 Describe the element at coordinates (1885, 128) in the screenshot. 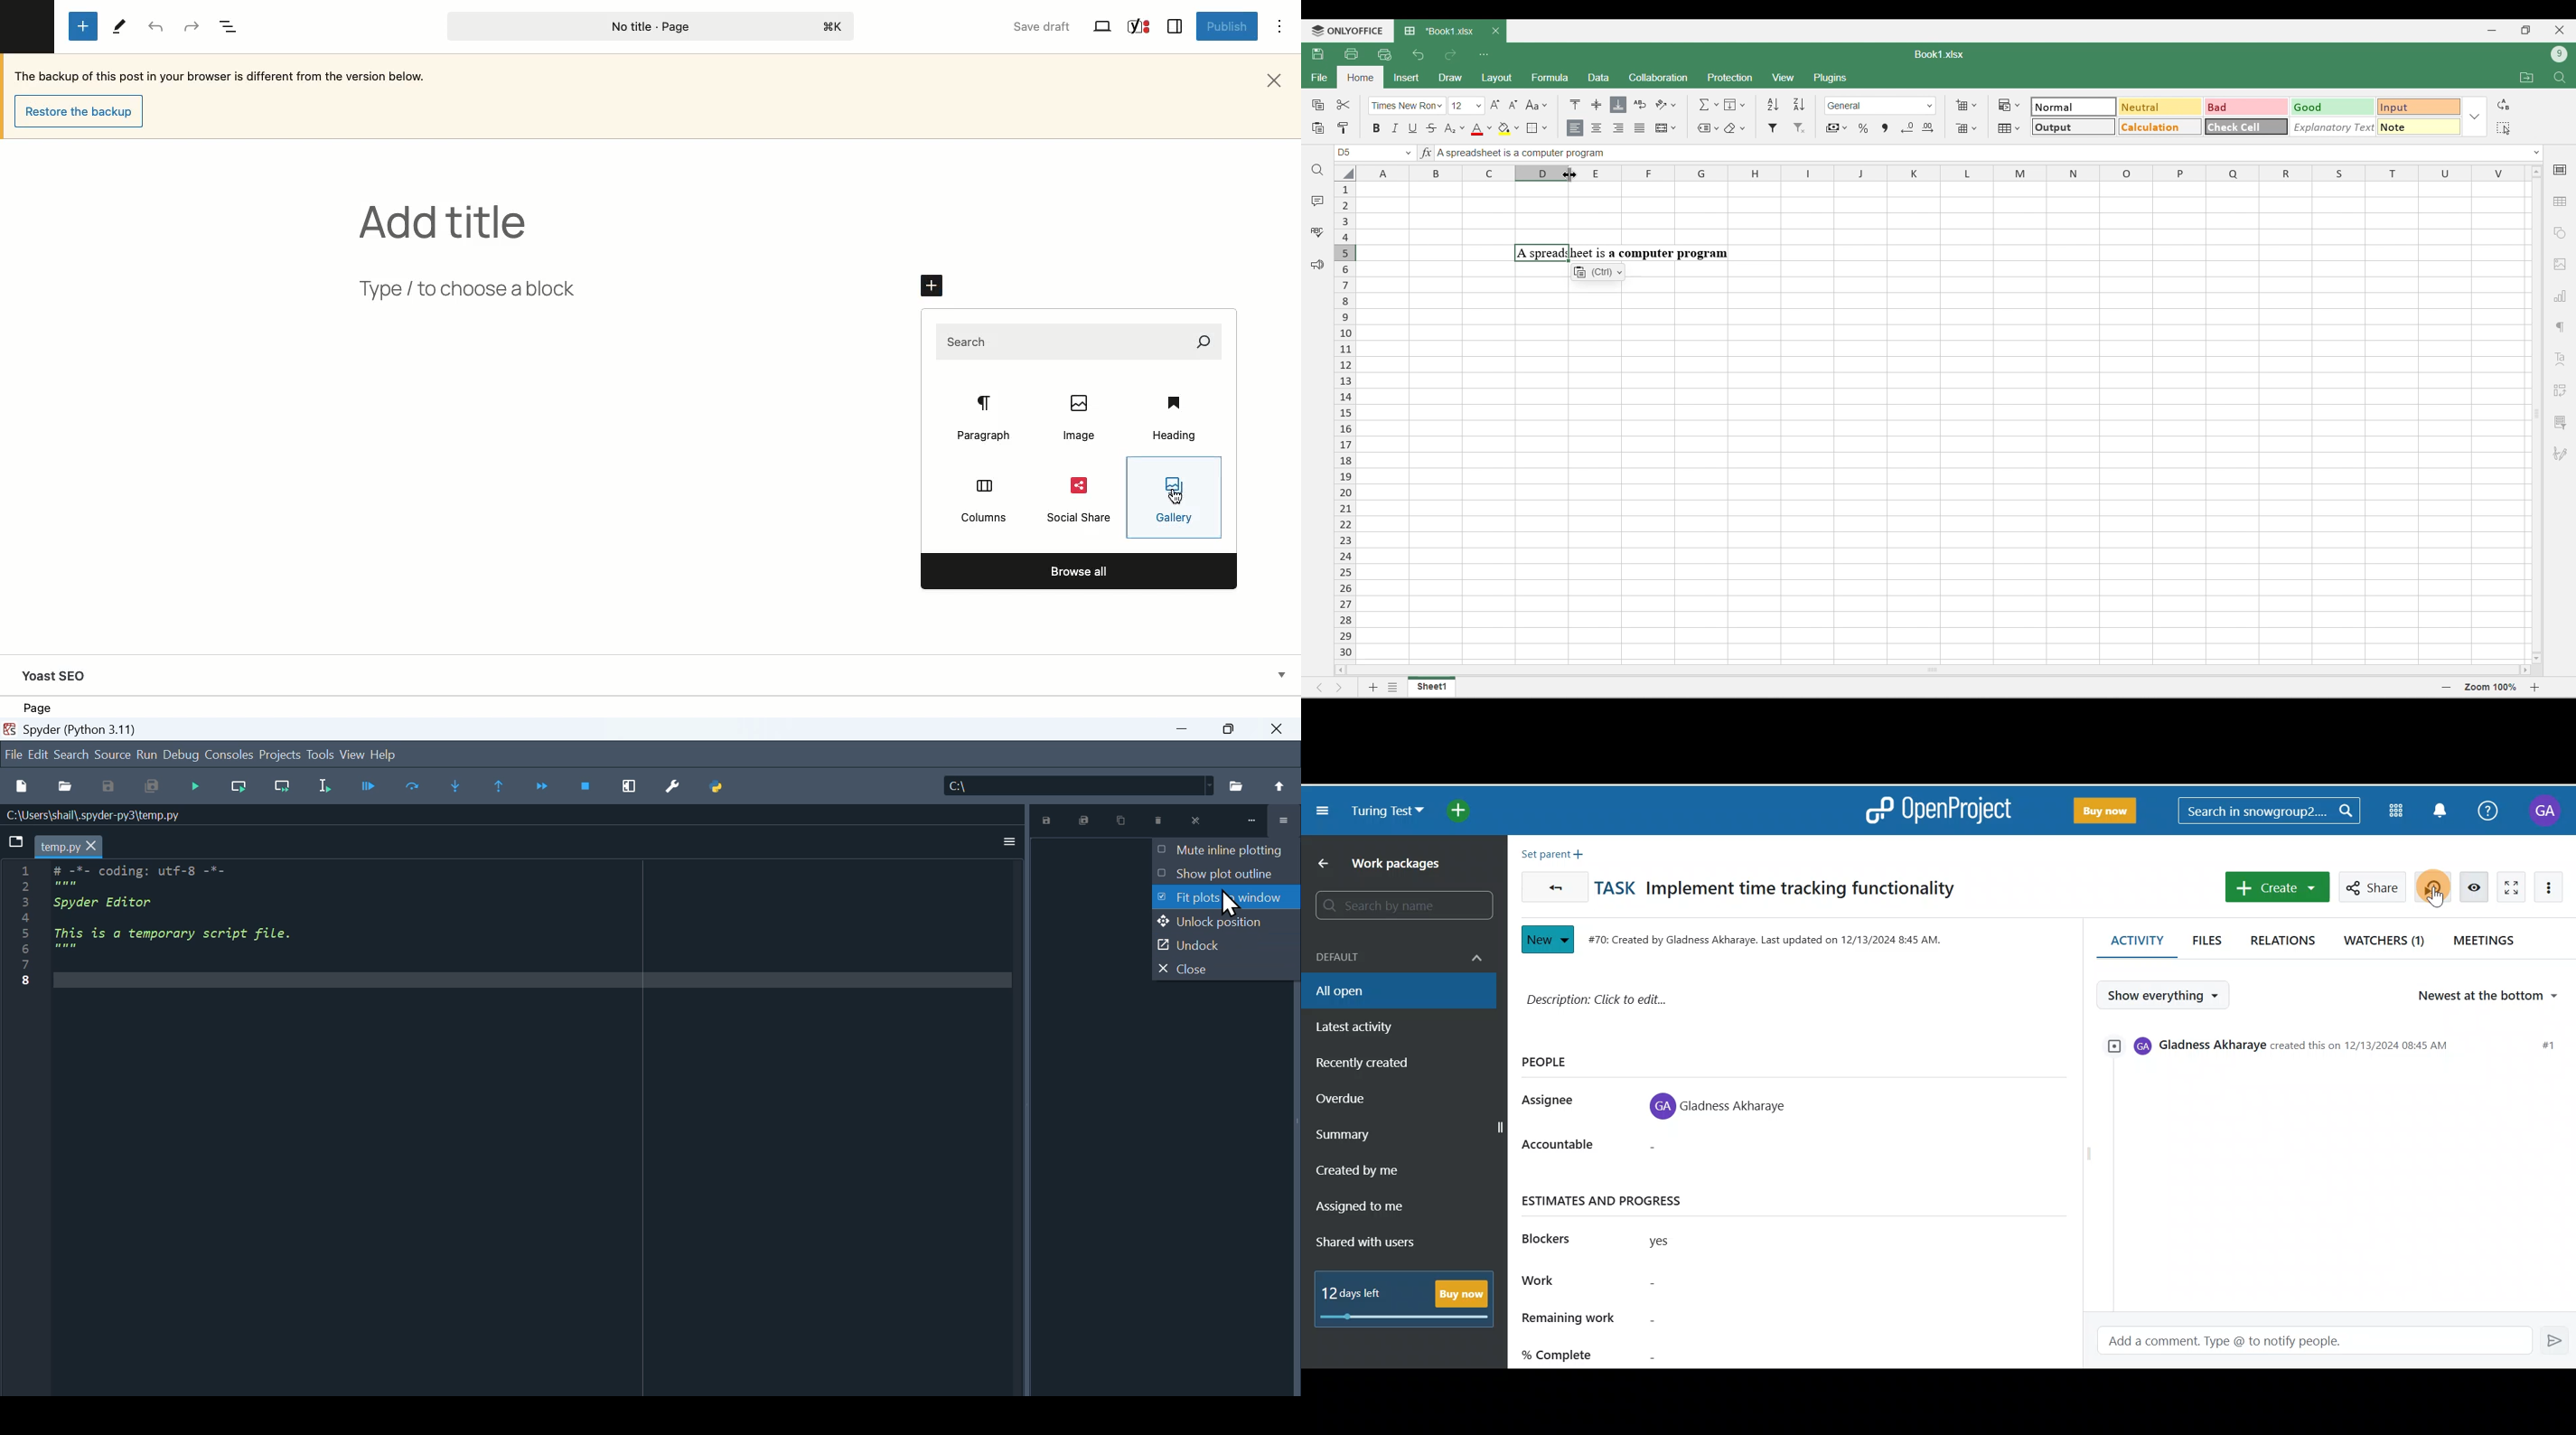

I see `Comma style` at that location.